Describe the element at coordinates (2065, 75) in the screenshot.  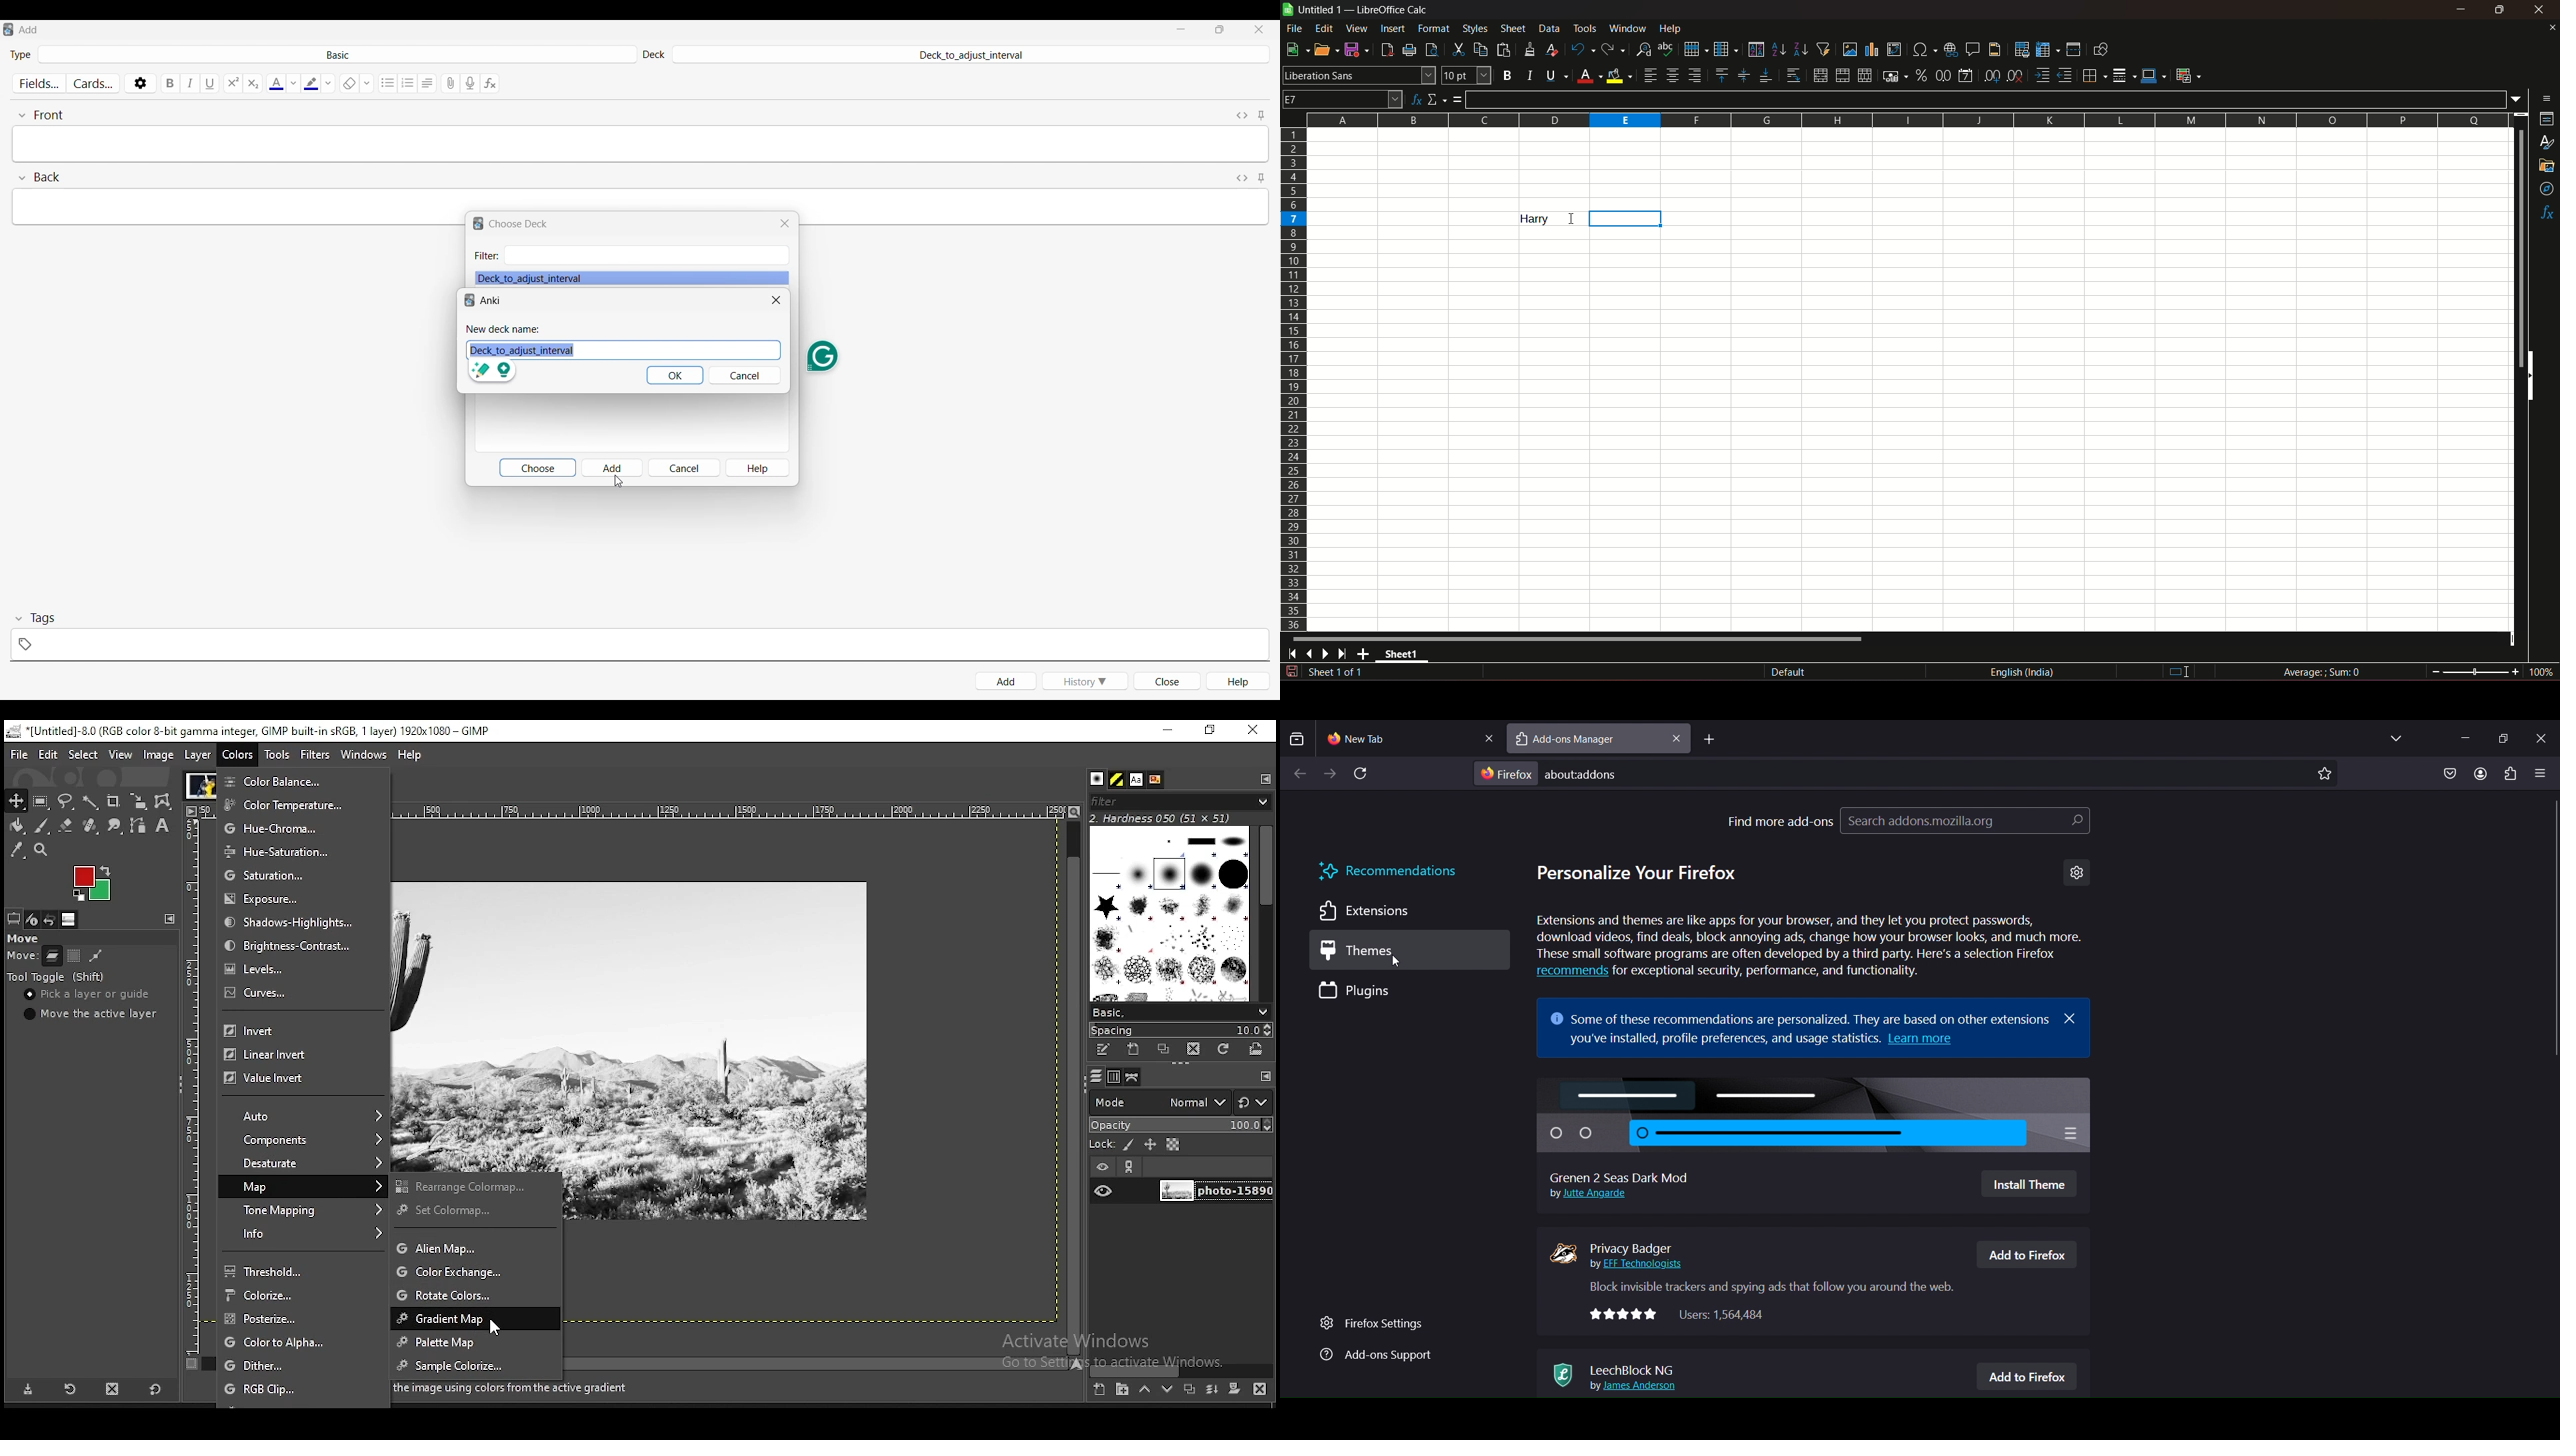
I see `decrease indent` at that location.